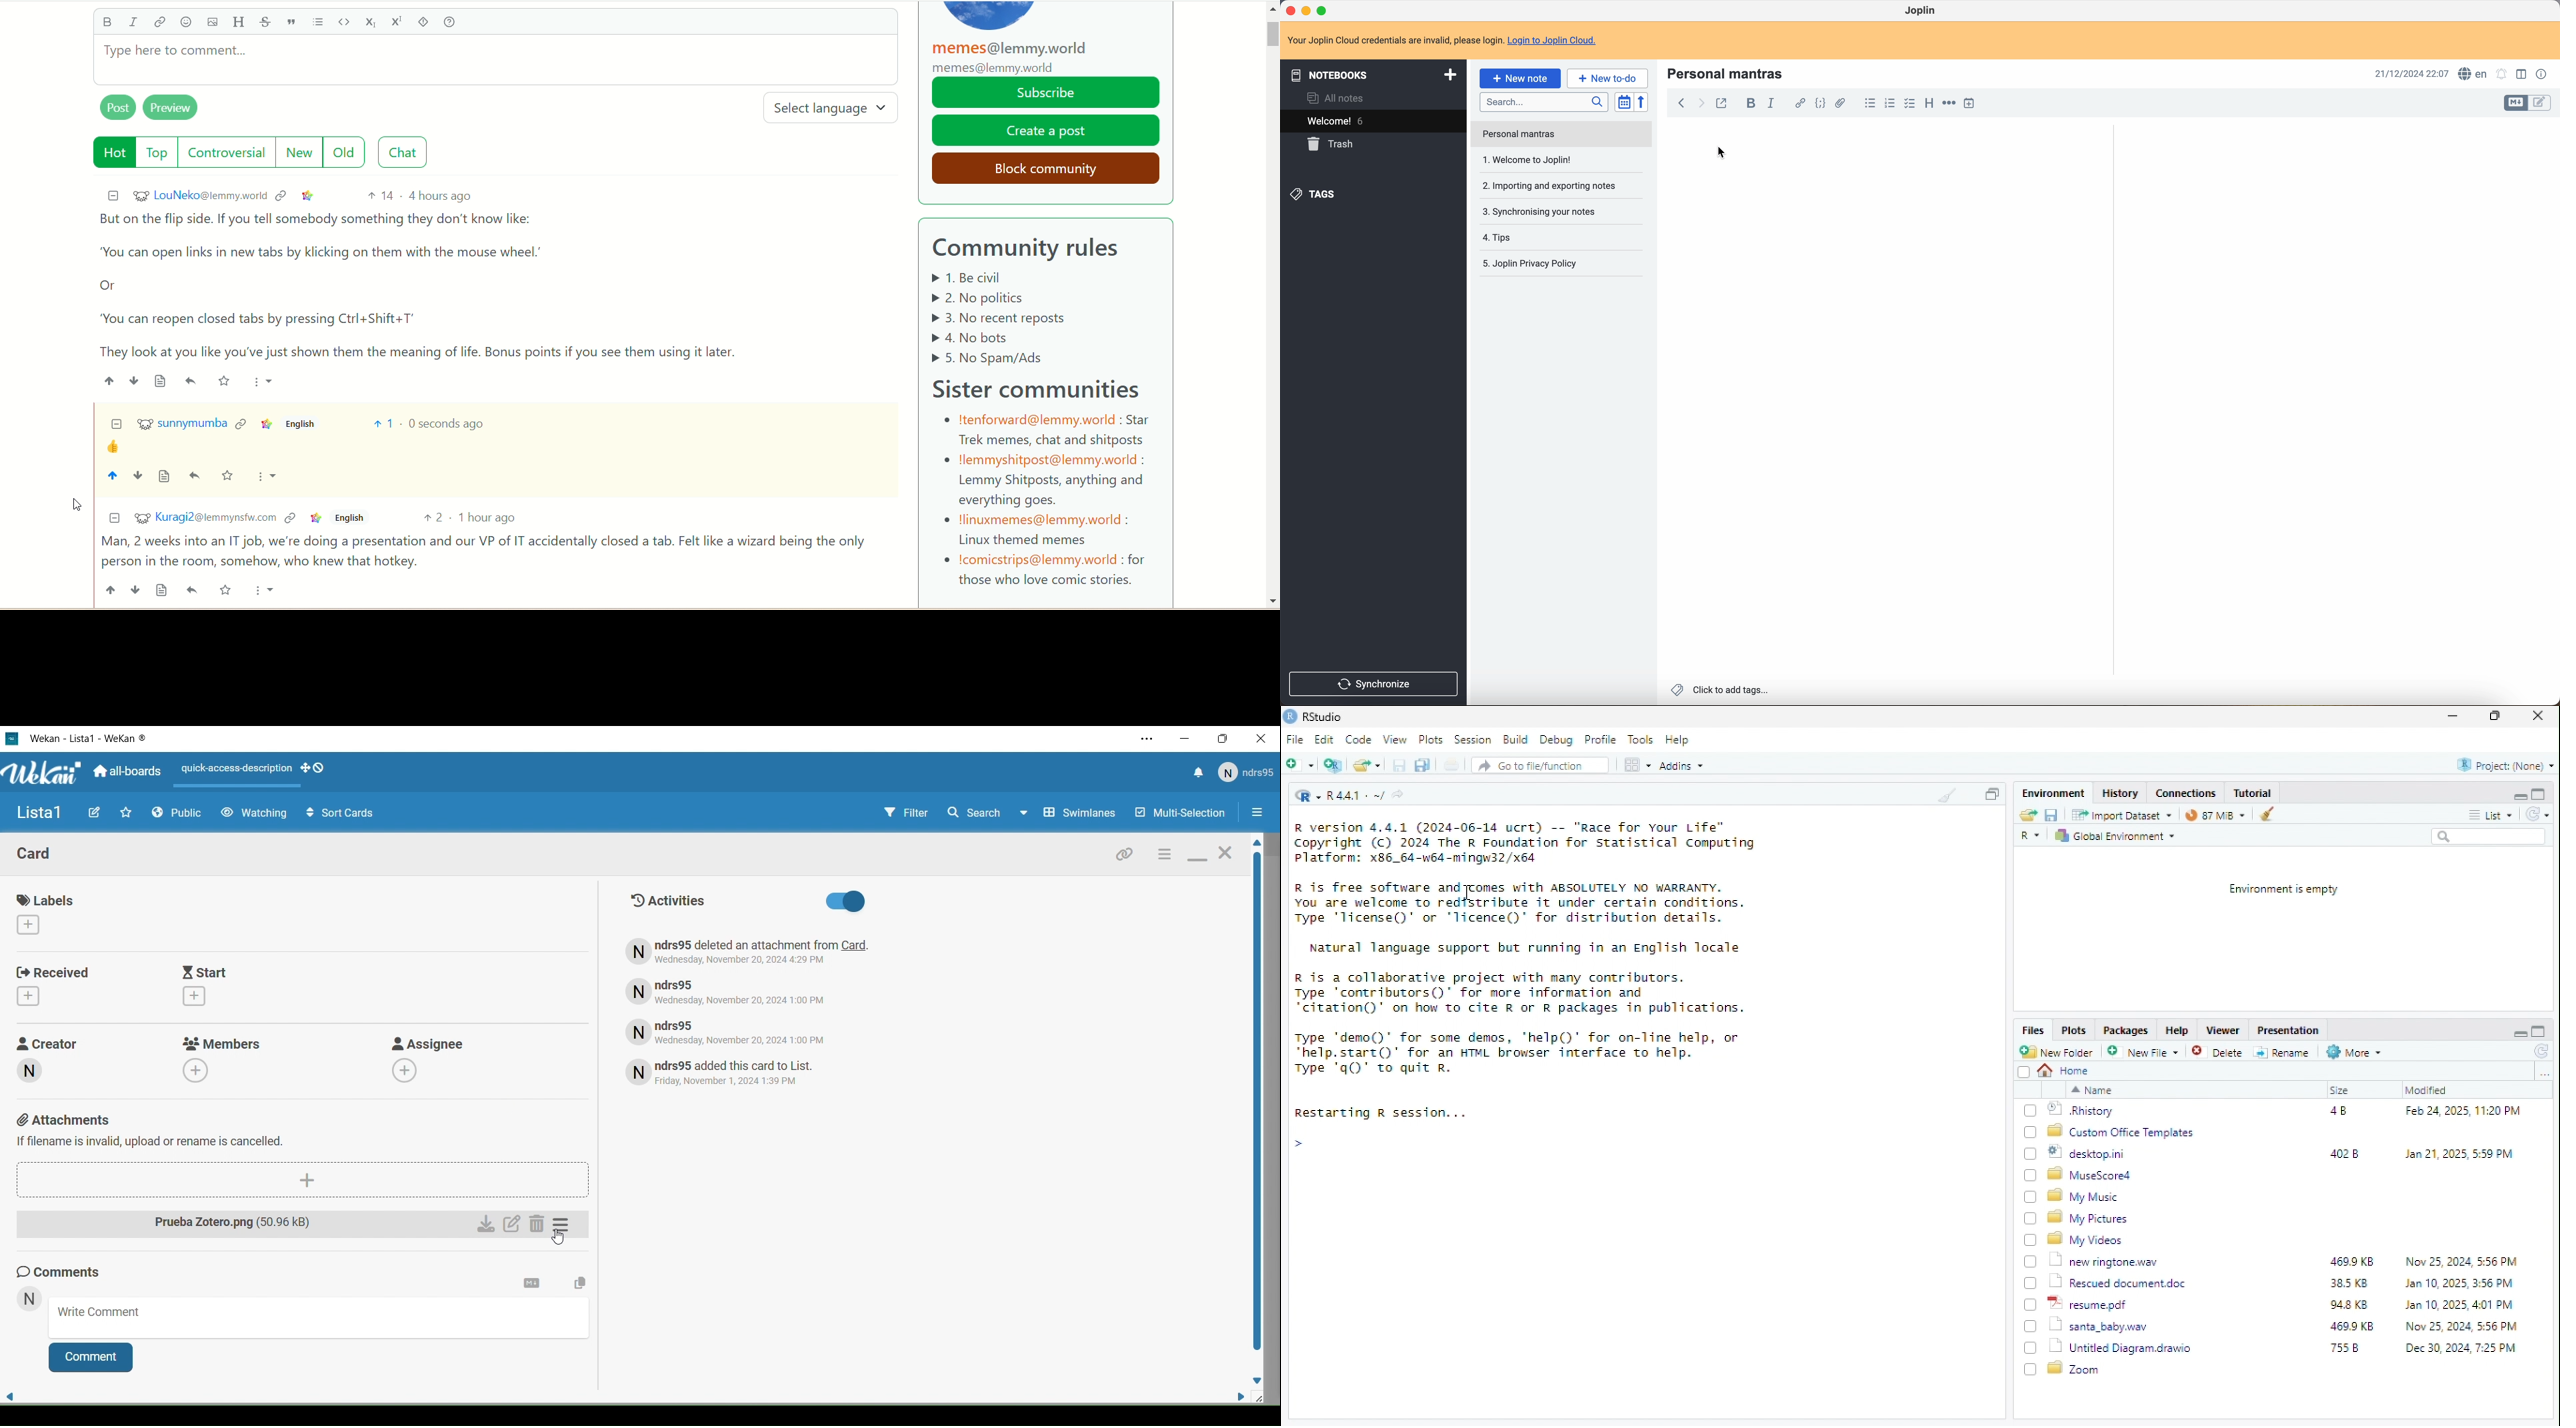 This screenshot has height=1428, width=2576. What do you see at coordinates (2341, 1090) in the screenshot?
I see `Size` at bounding box center [2341, 1090].